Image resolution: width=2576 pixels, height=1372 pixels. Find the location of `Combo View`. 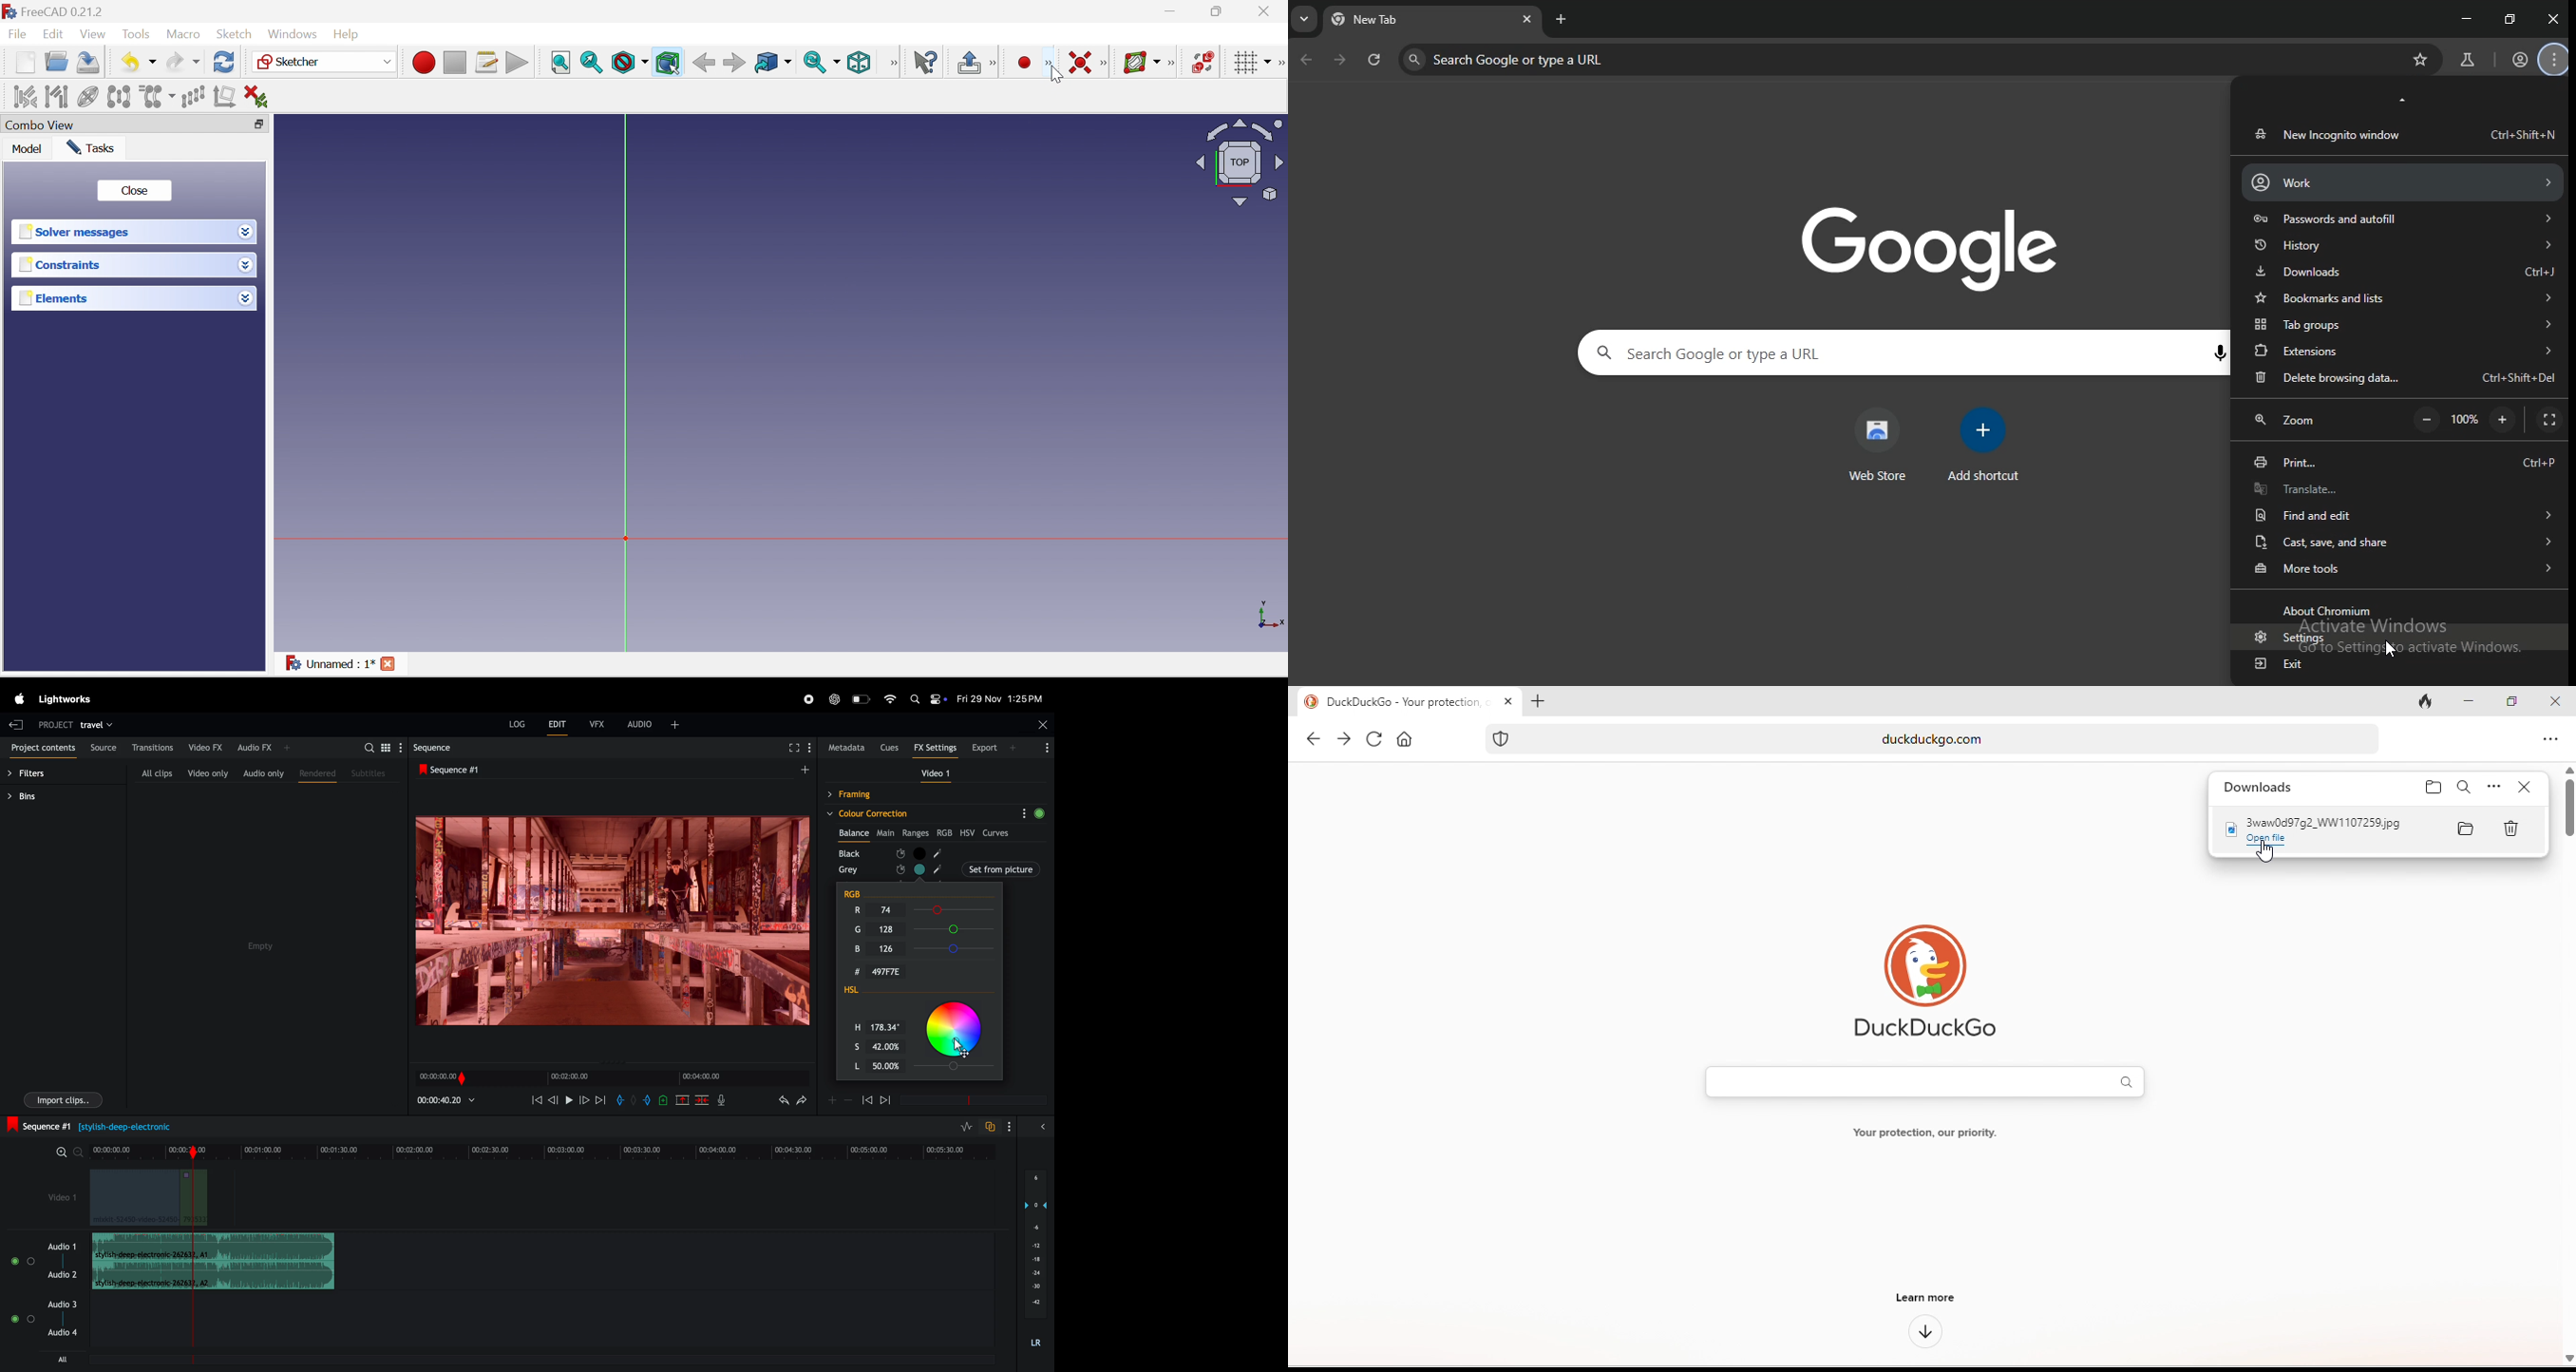

Combo View is located at coordinates (120, 124).